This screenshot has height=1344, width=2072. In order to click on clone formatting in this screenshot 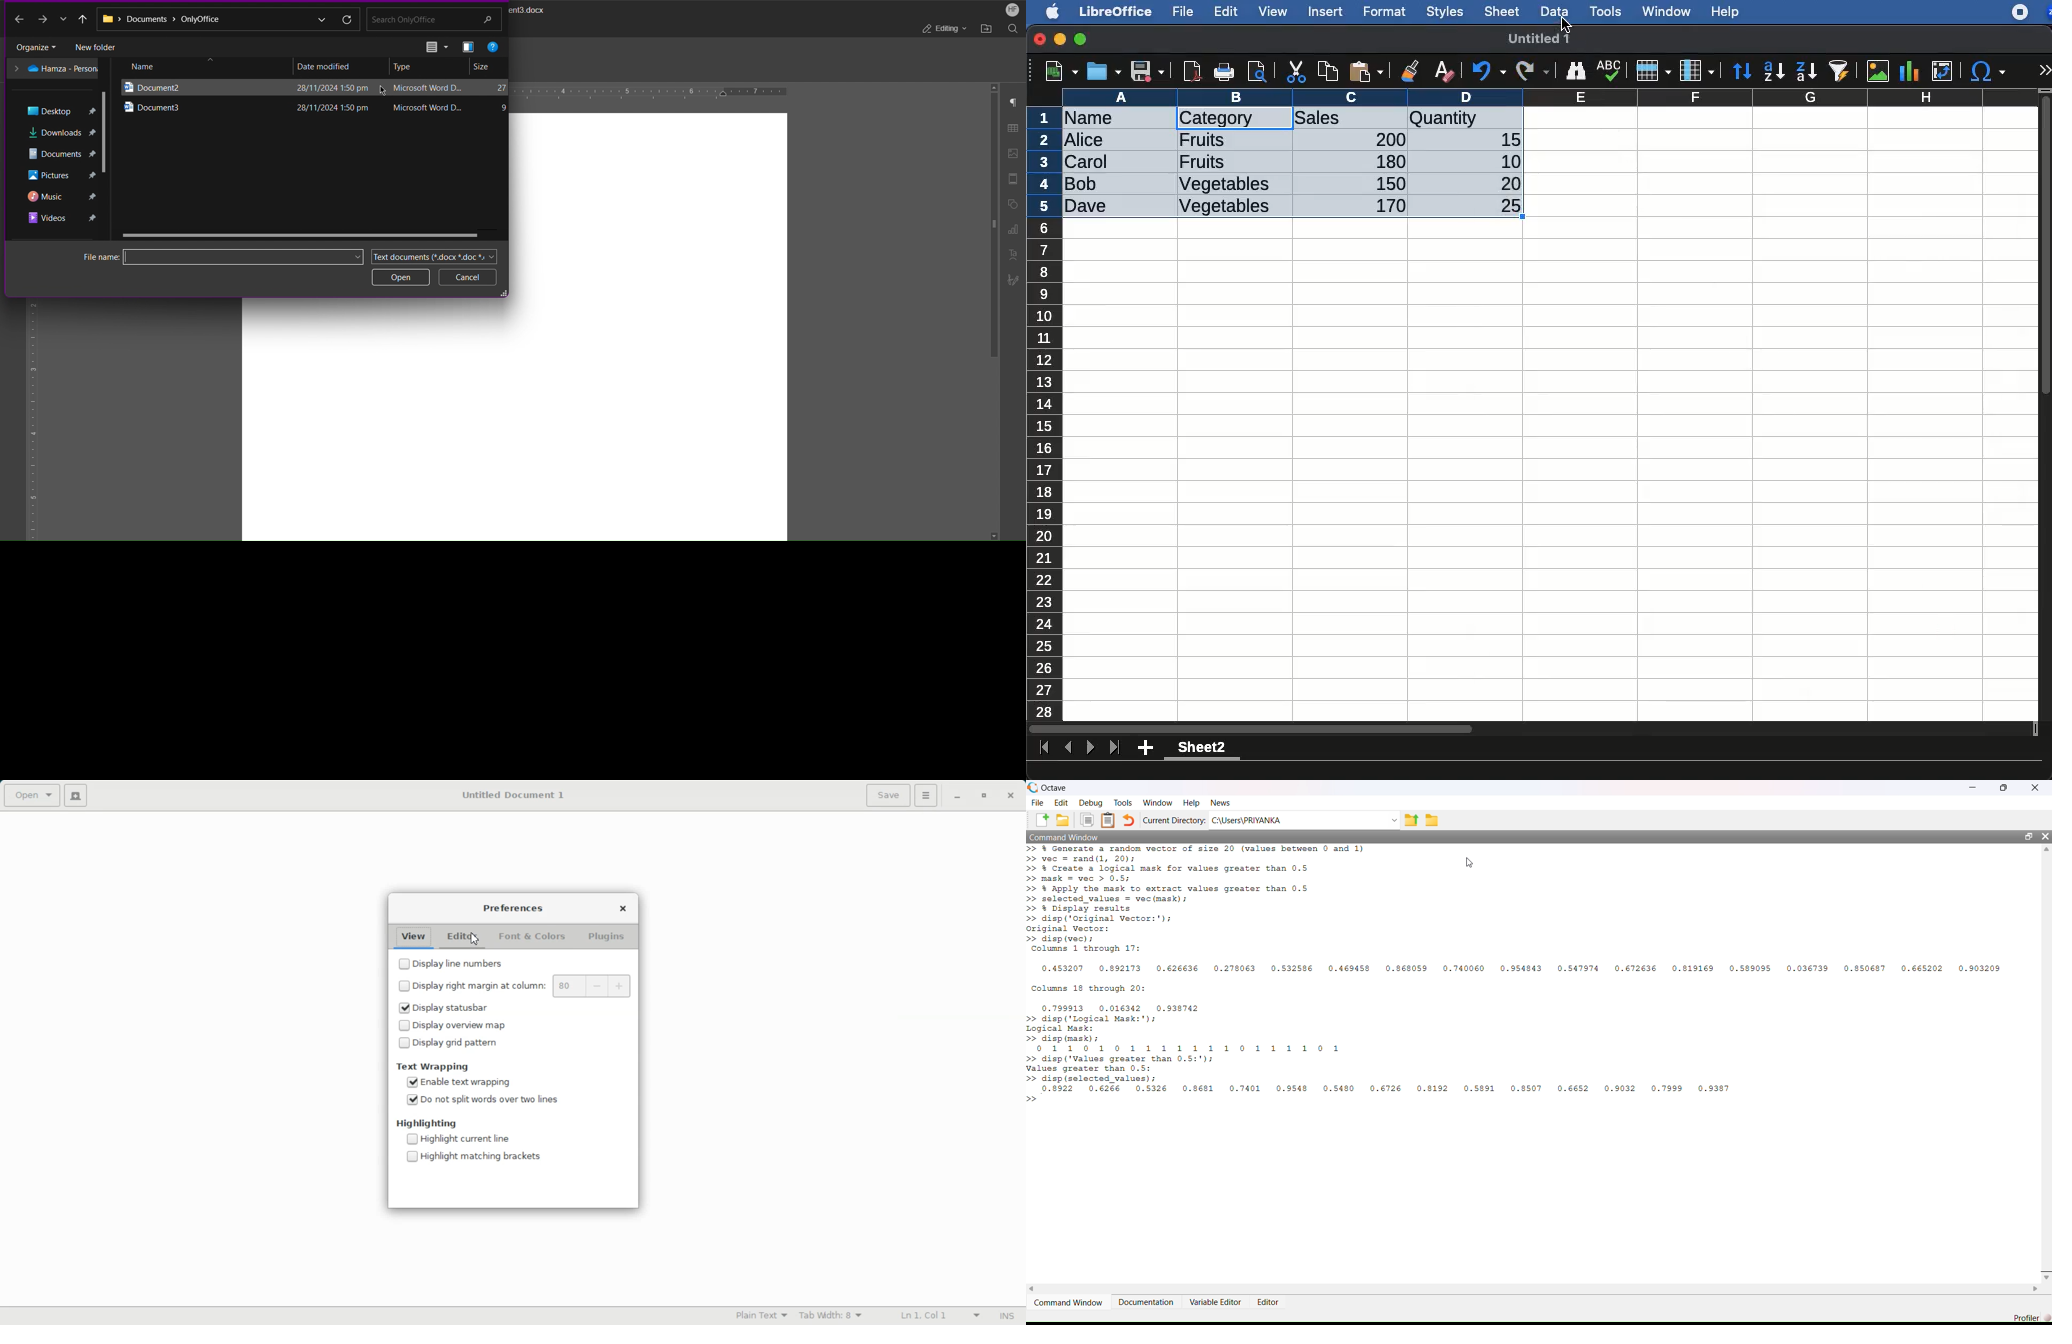, I will do `click(1410, 72)`.